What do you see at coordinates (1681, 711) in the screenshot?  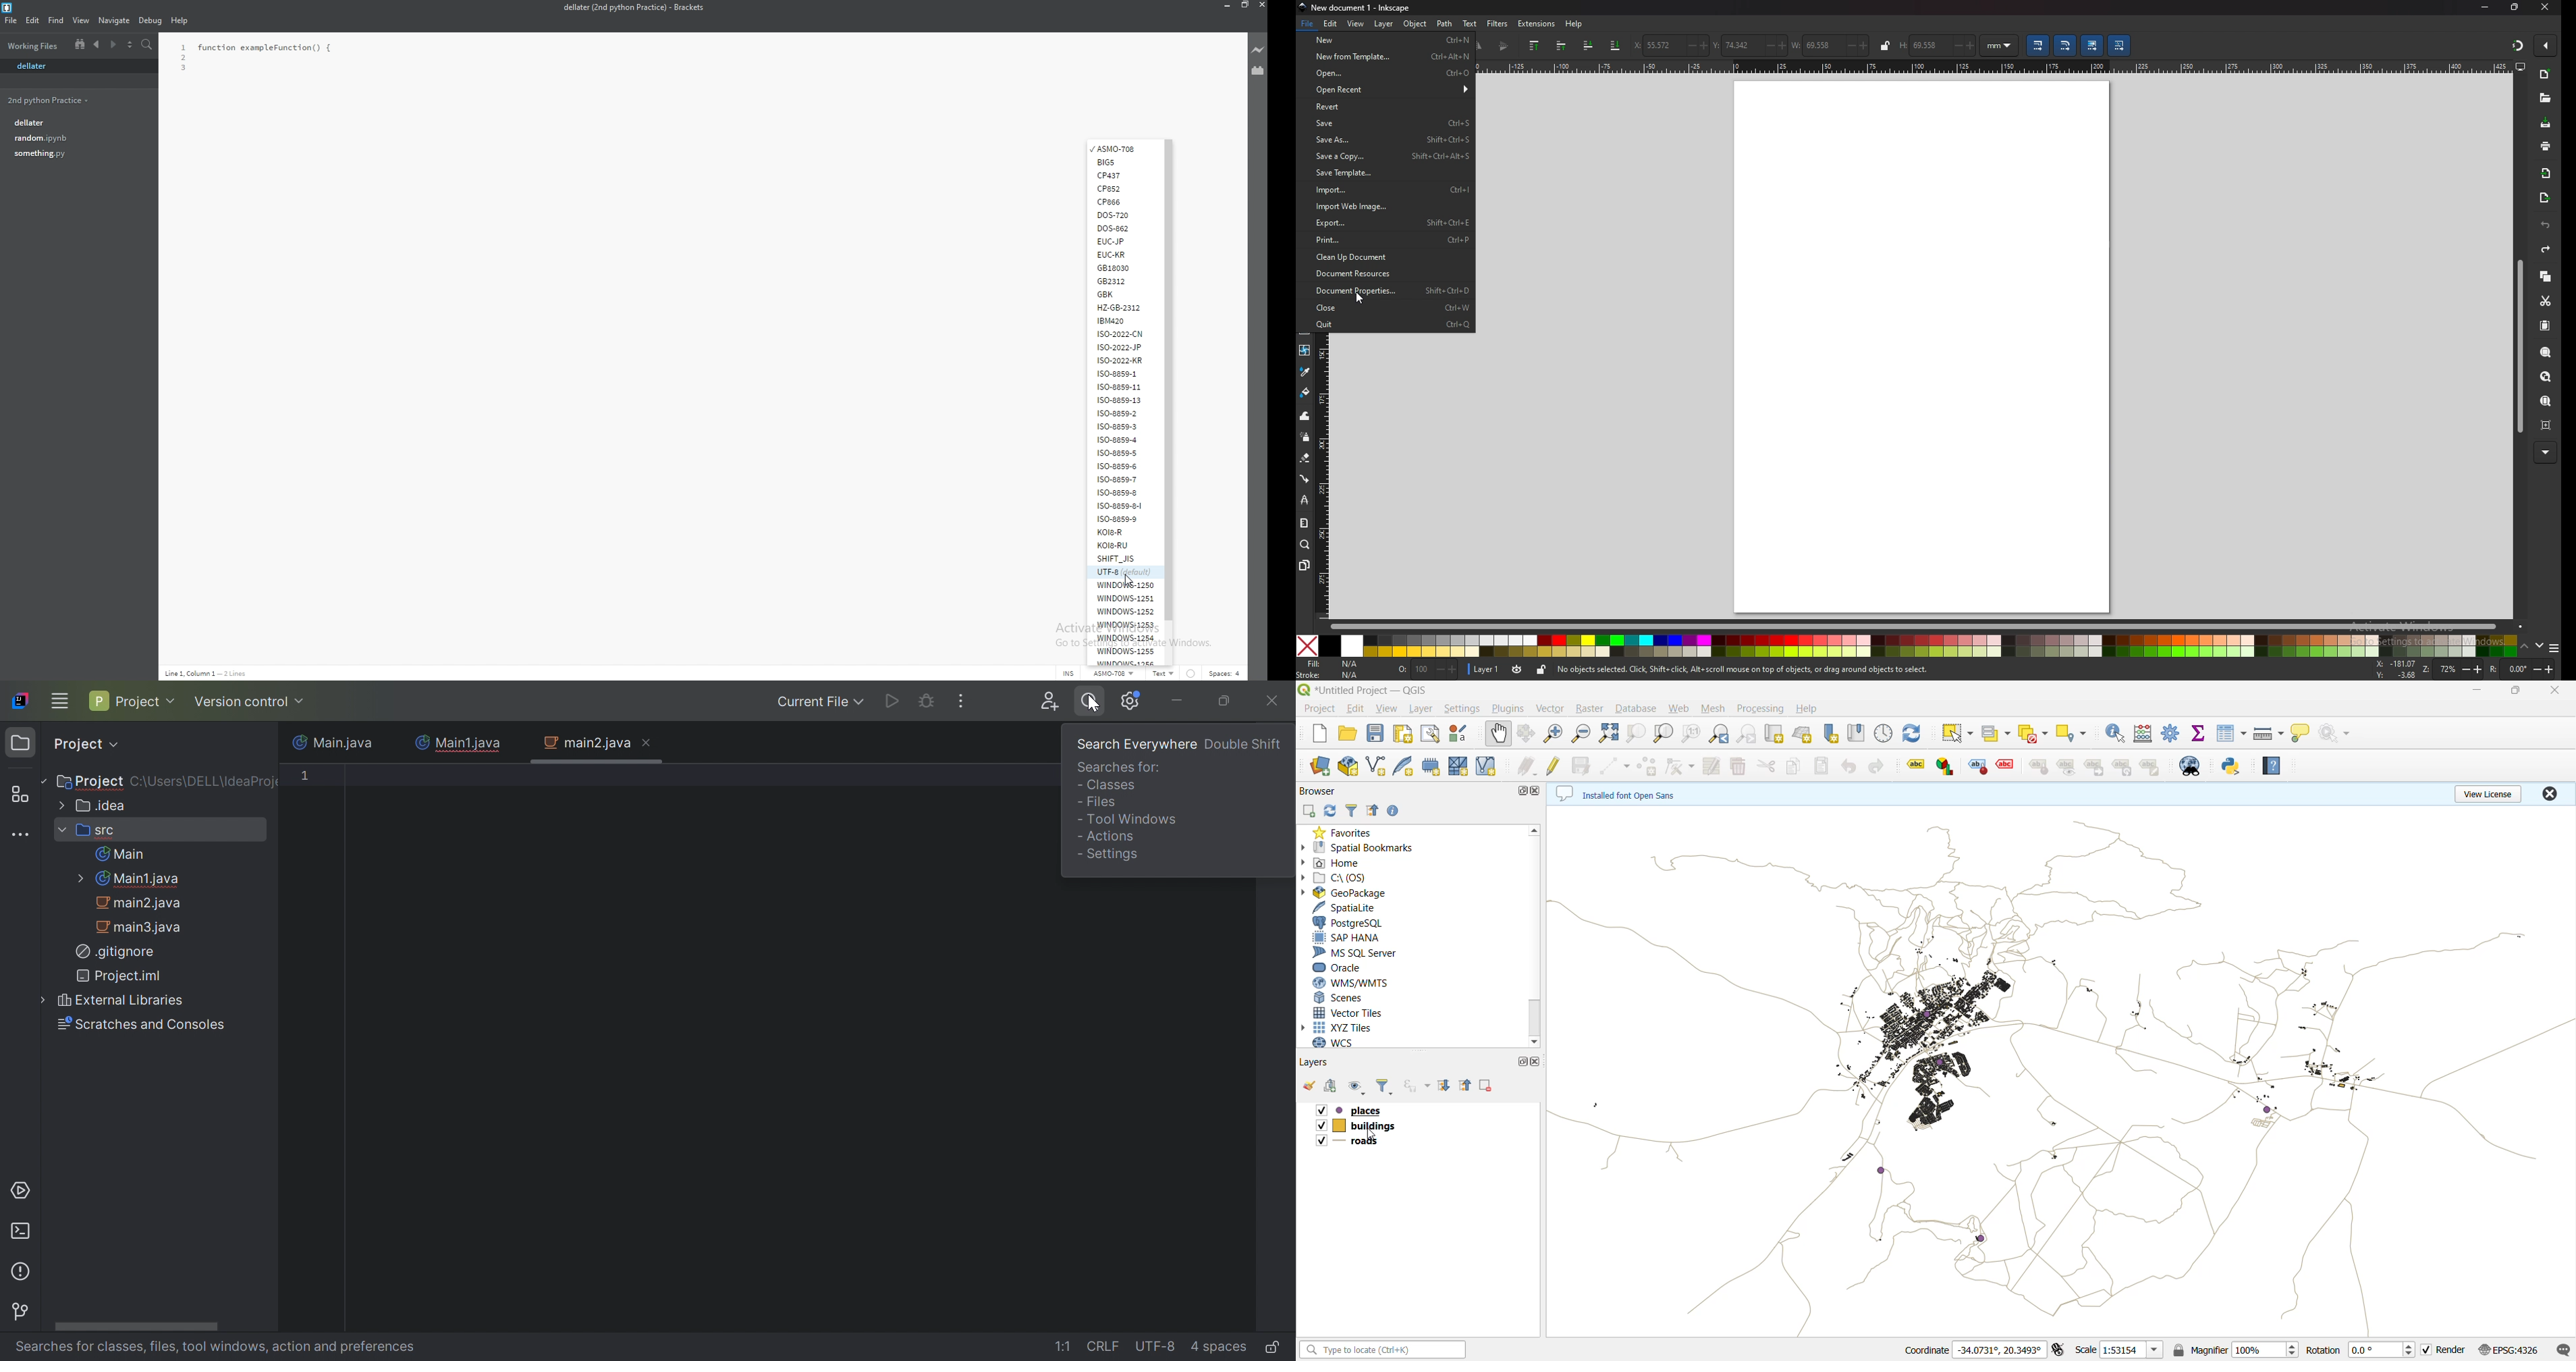 I see `web` at bounding box center [1681, 711].